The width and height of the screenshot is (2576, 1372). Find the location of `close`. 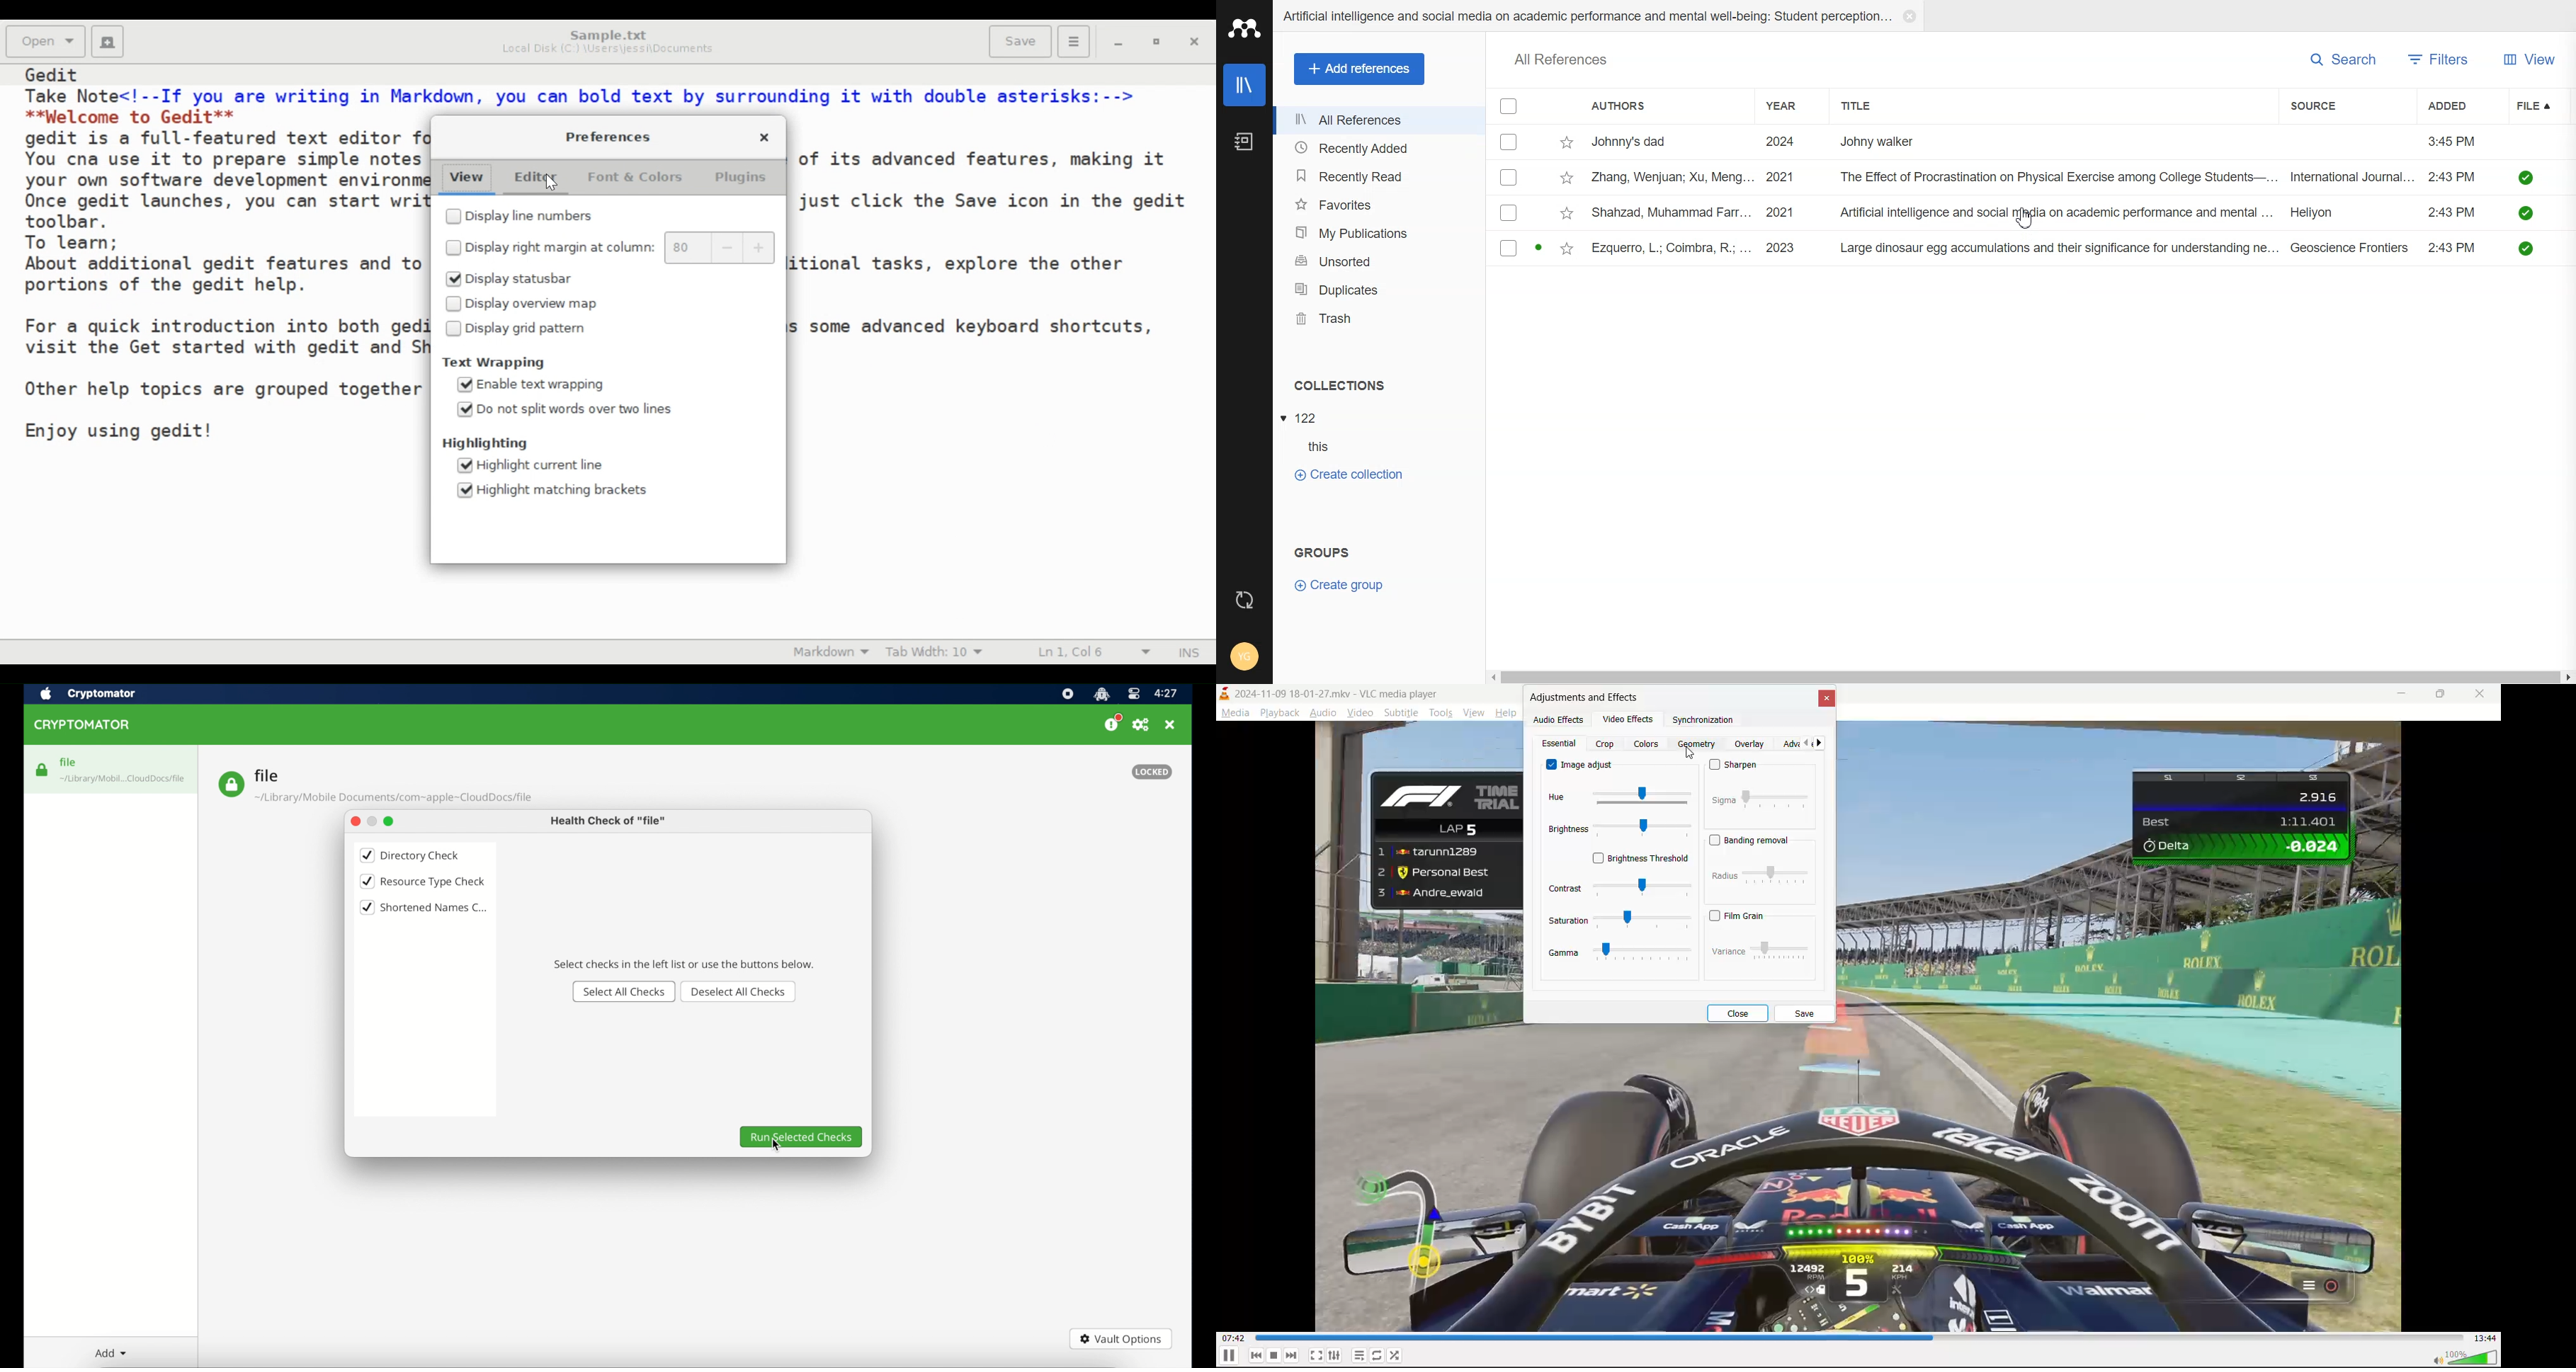

close is located at coordinates (2484, 692).